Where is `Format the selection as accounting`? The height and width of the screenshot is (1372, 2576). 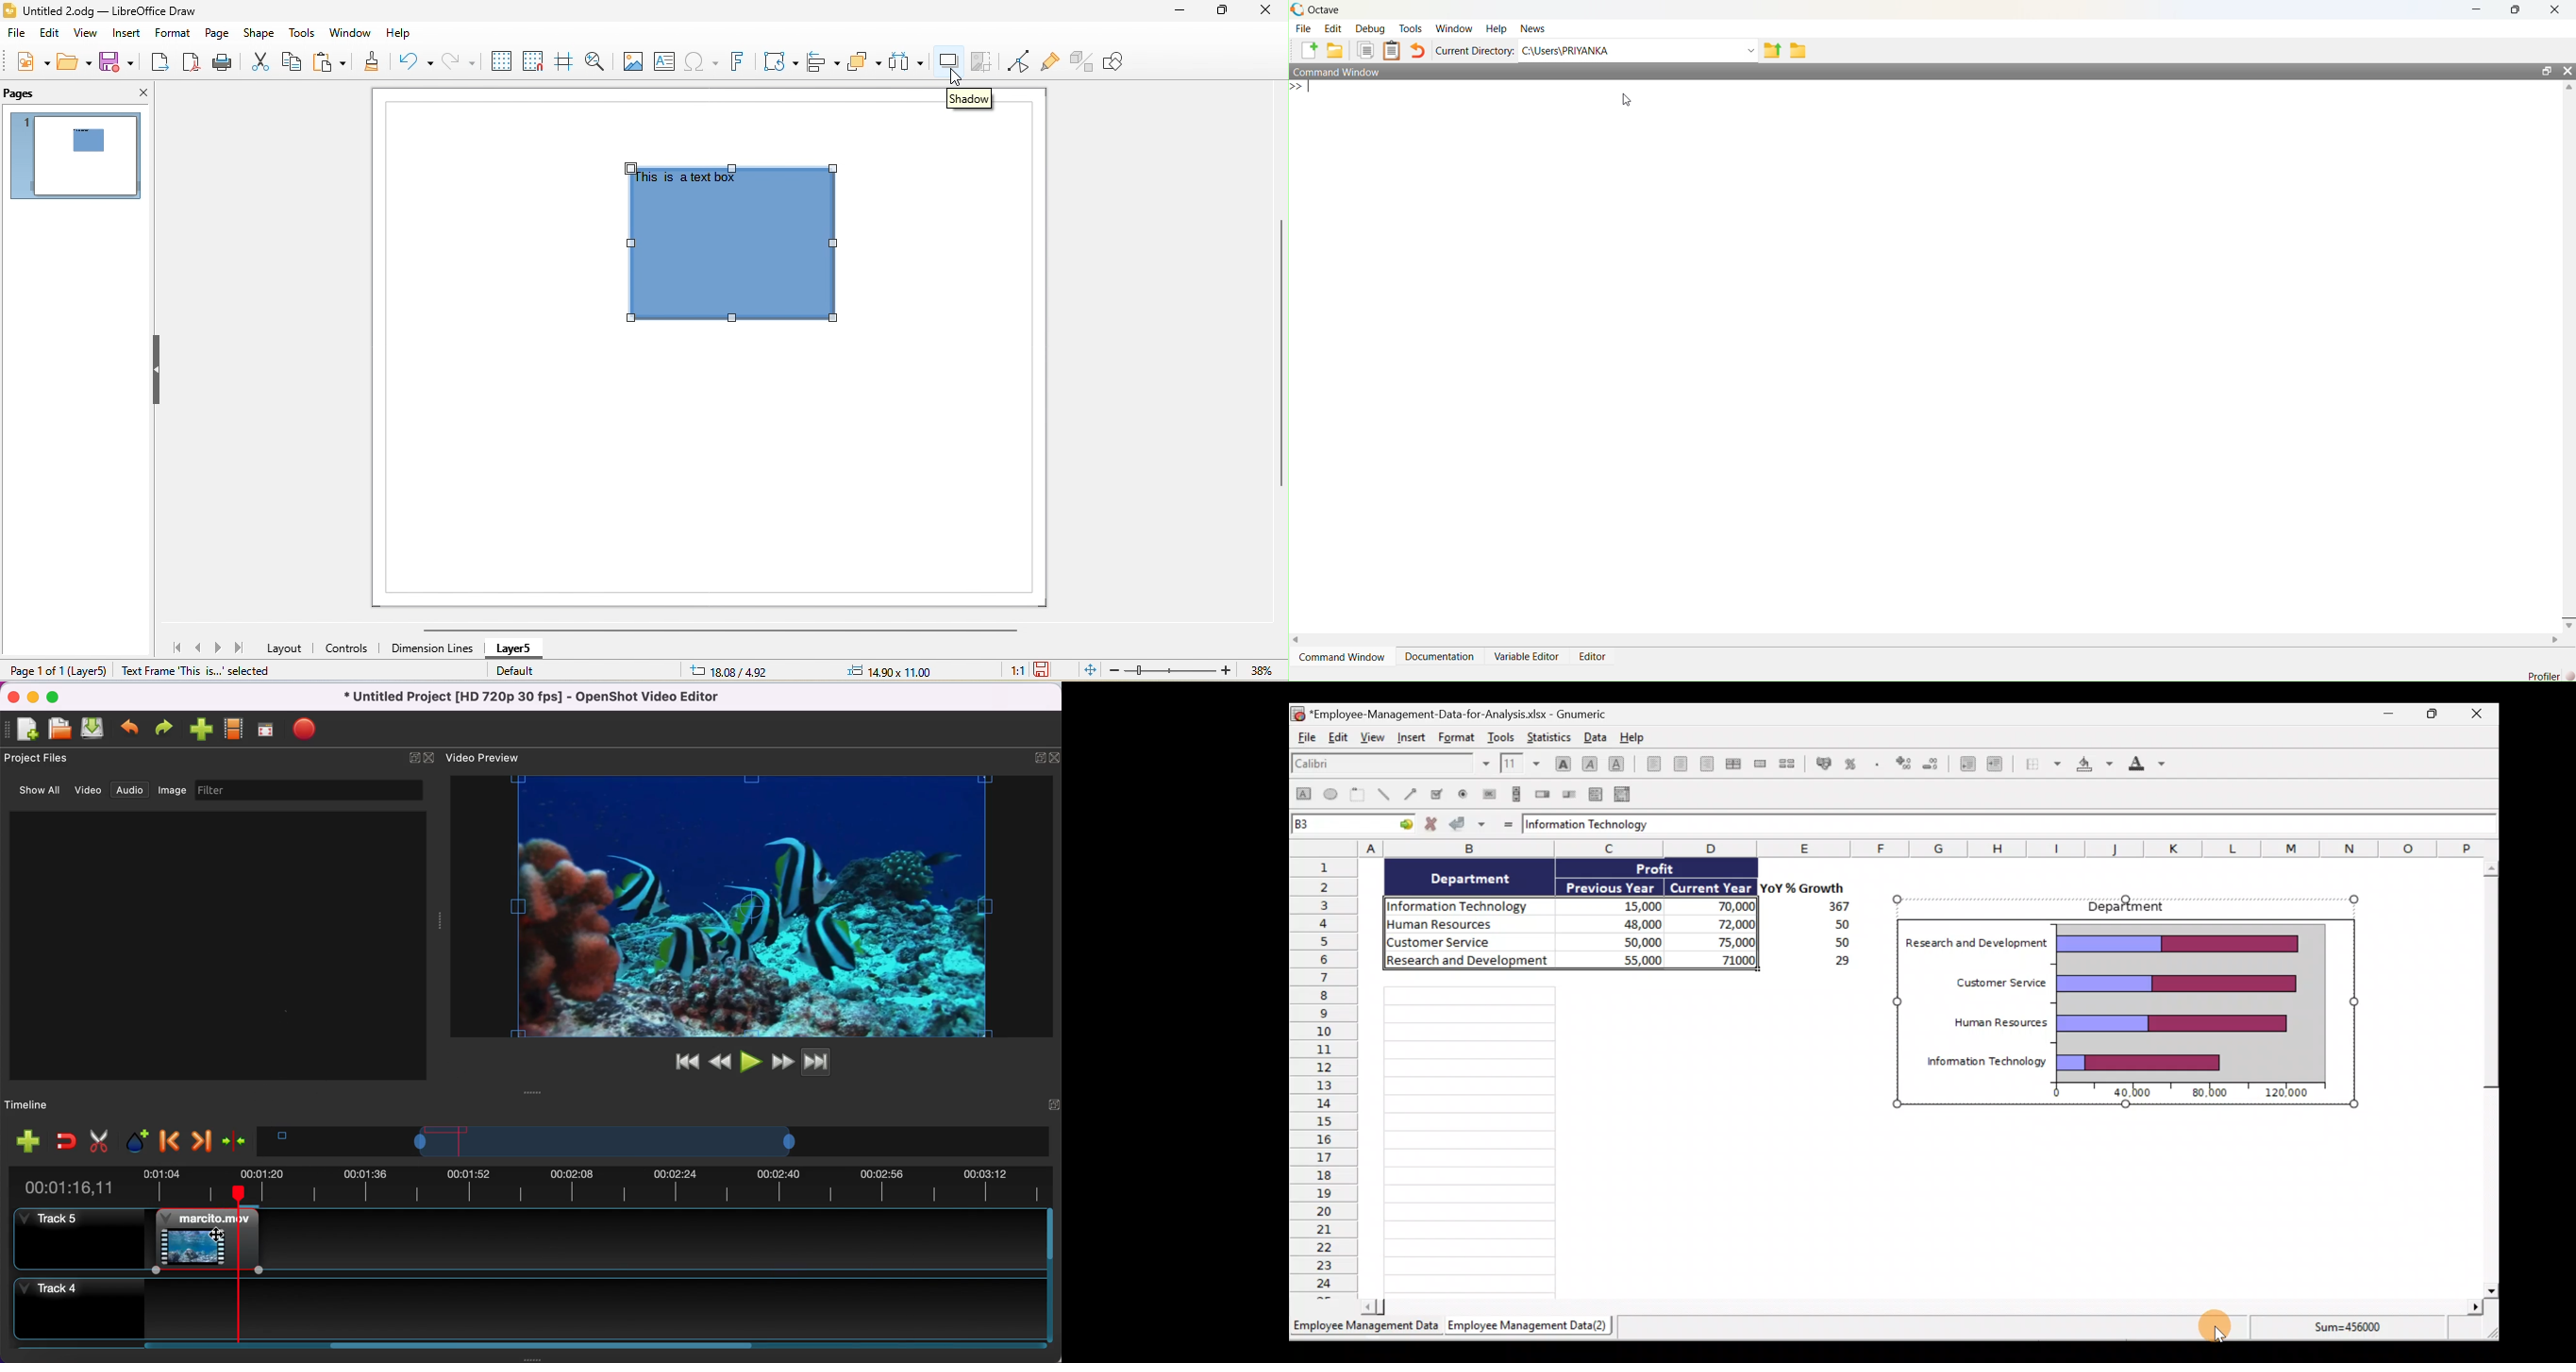
Format the selection as accounting is located at coordinates (1824, 764).